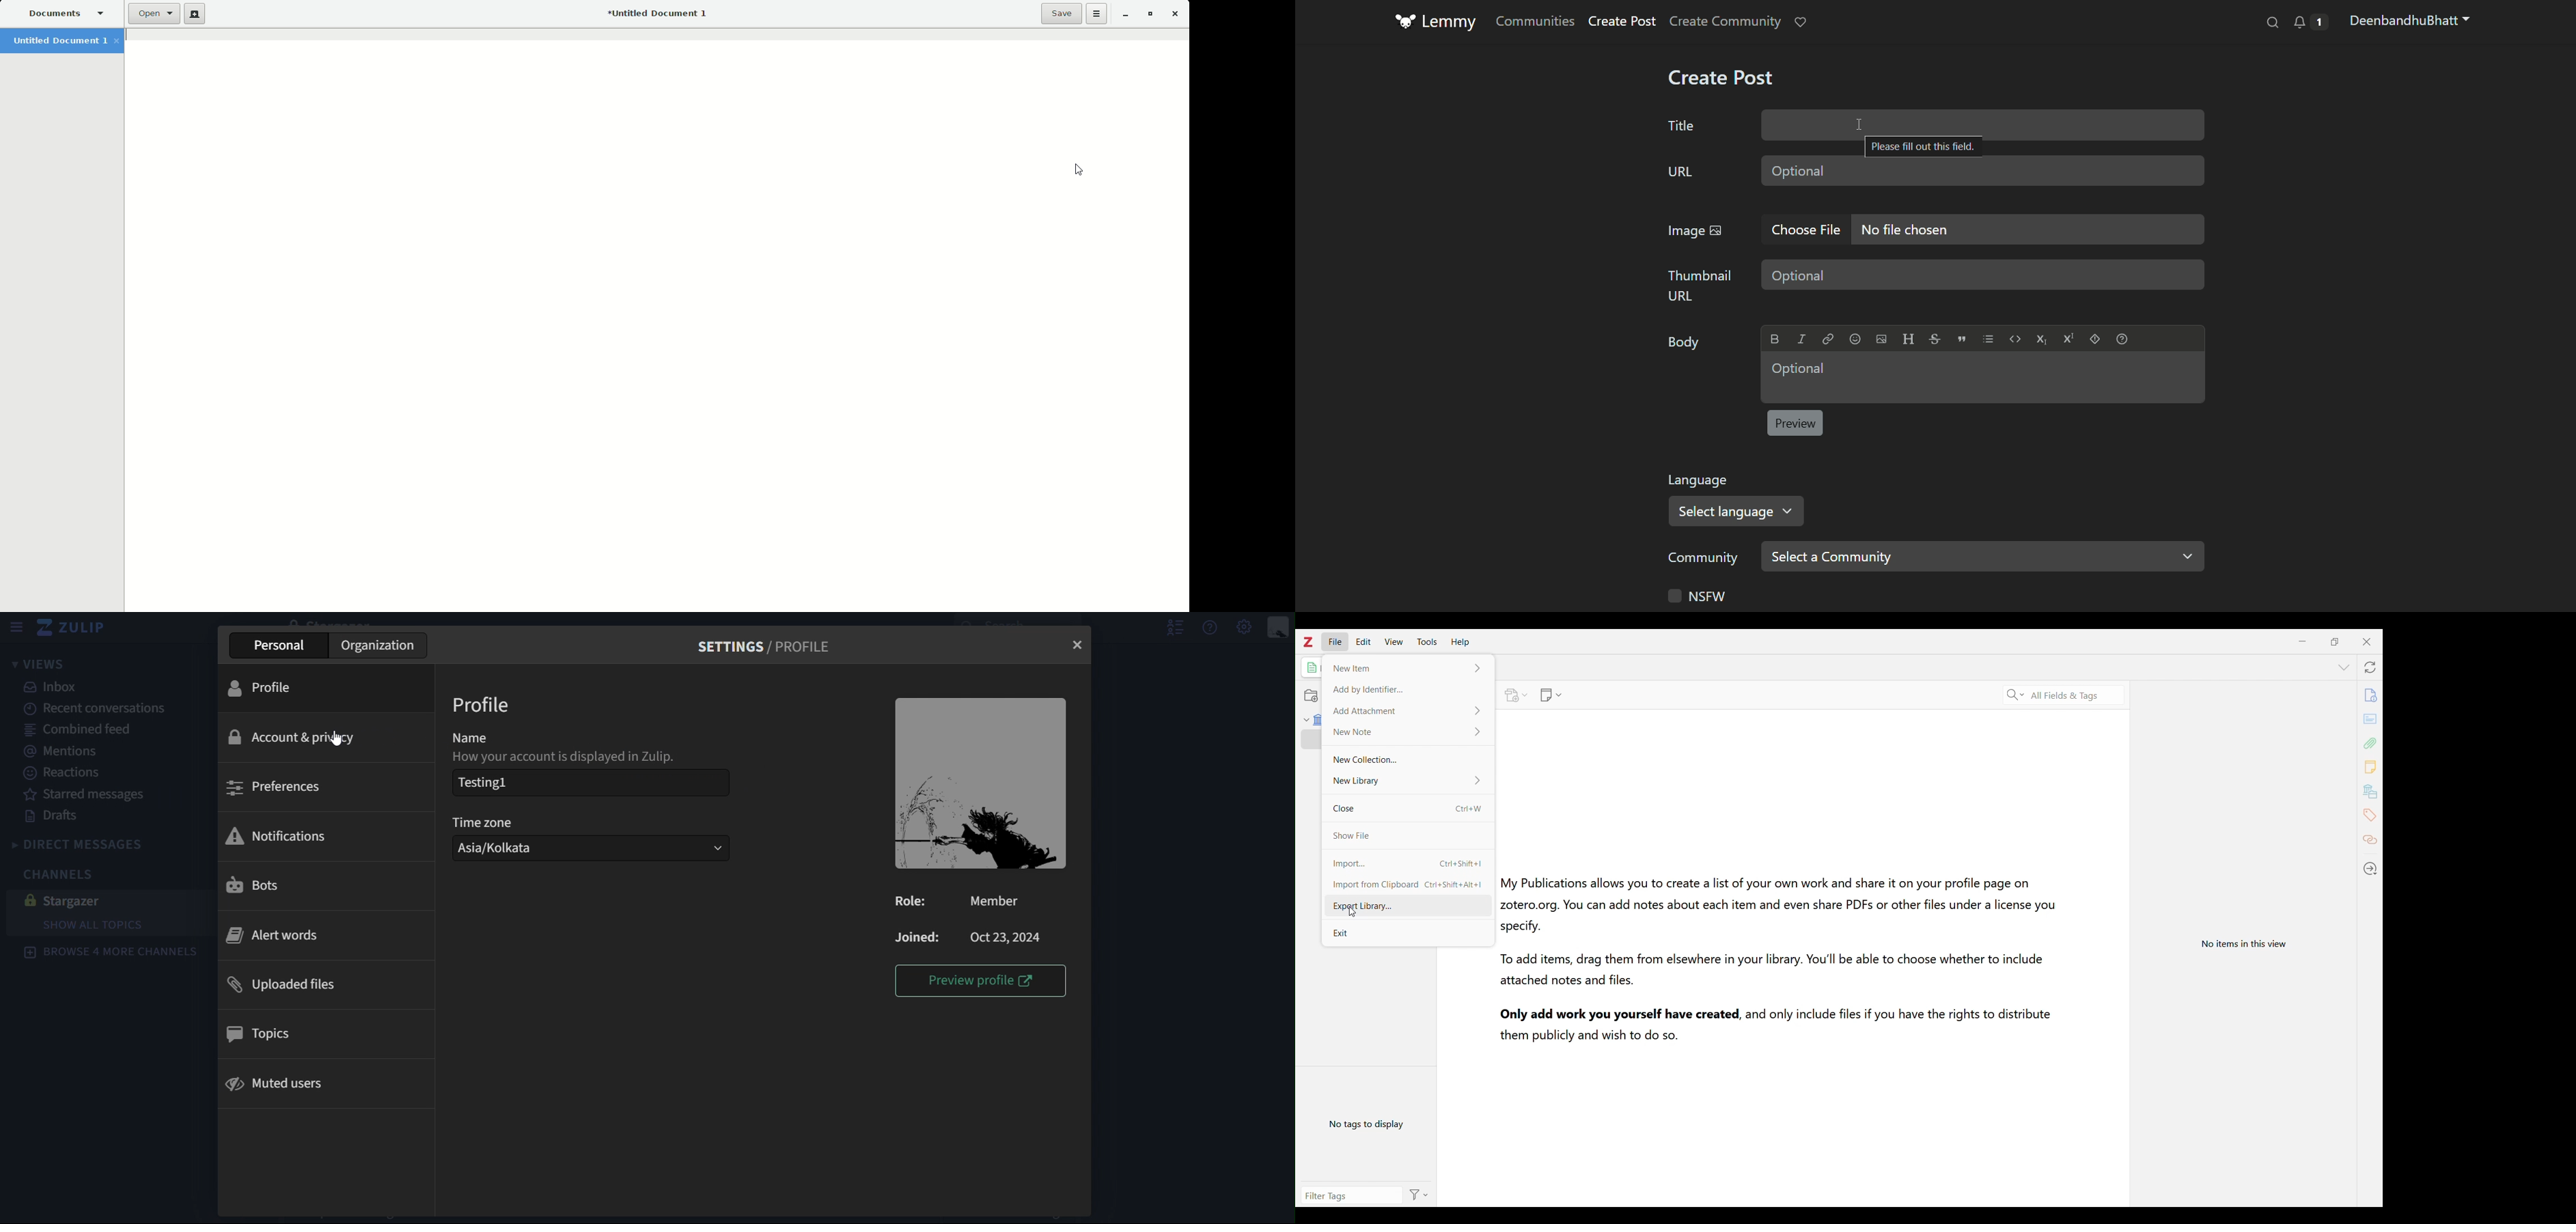 The image size is (2576, 1232). Describe the element at coordinates (1410, 757) in the screenshot. I see `New Collection` at that location.